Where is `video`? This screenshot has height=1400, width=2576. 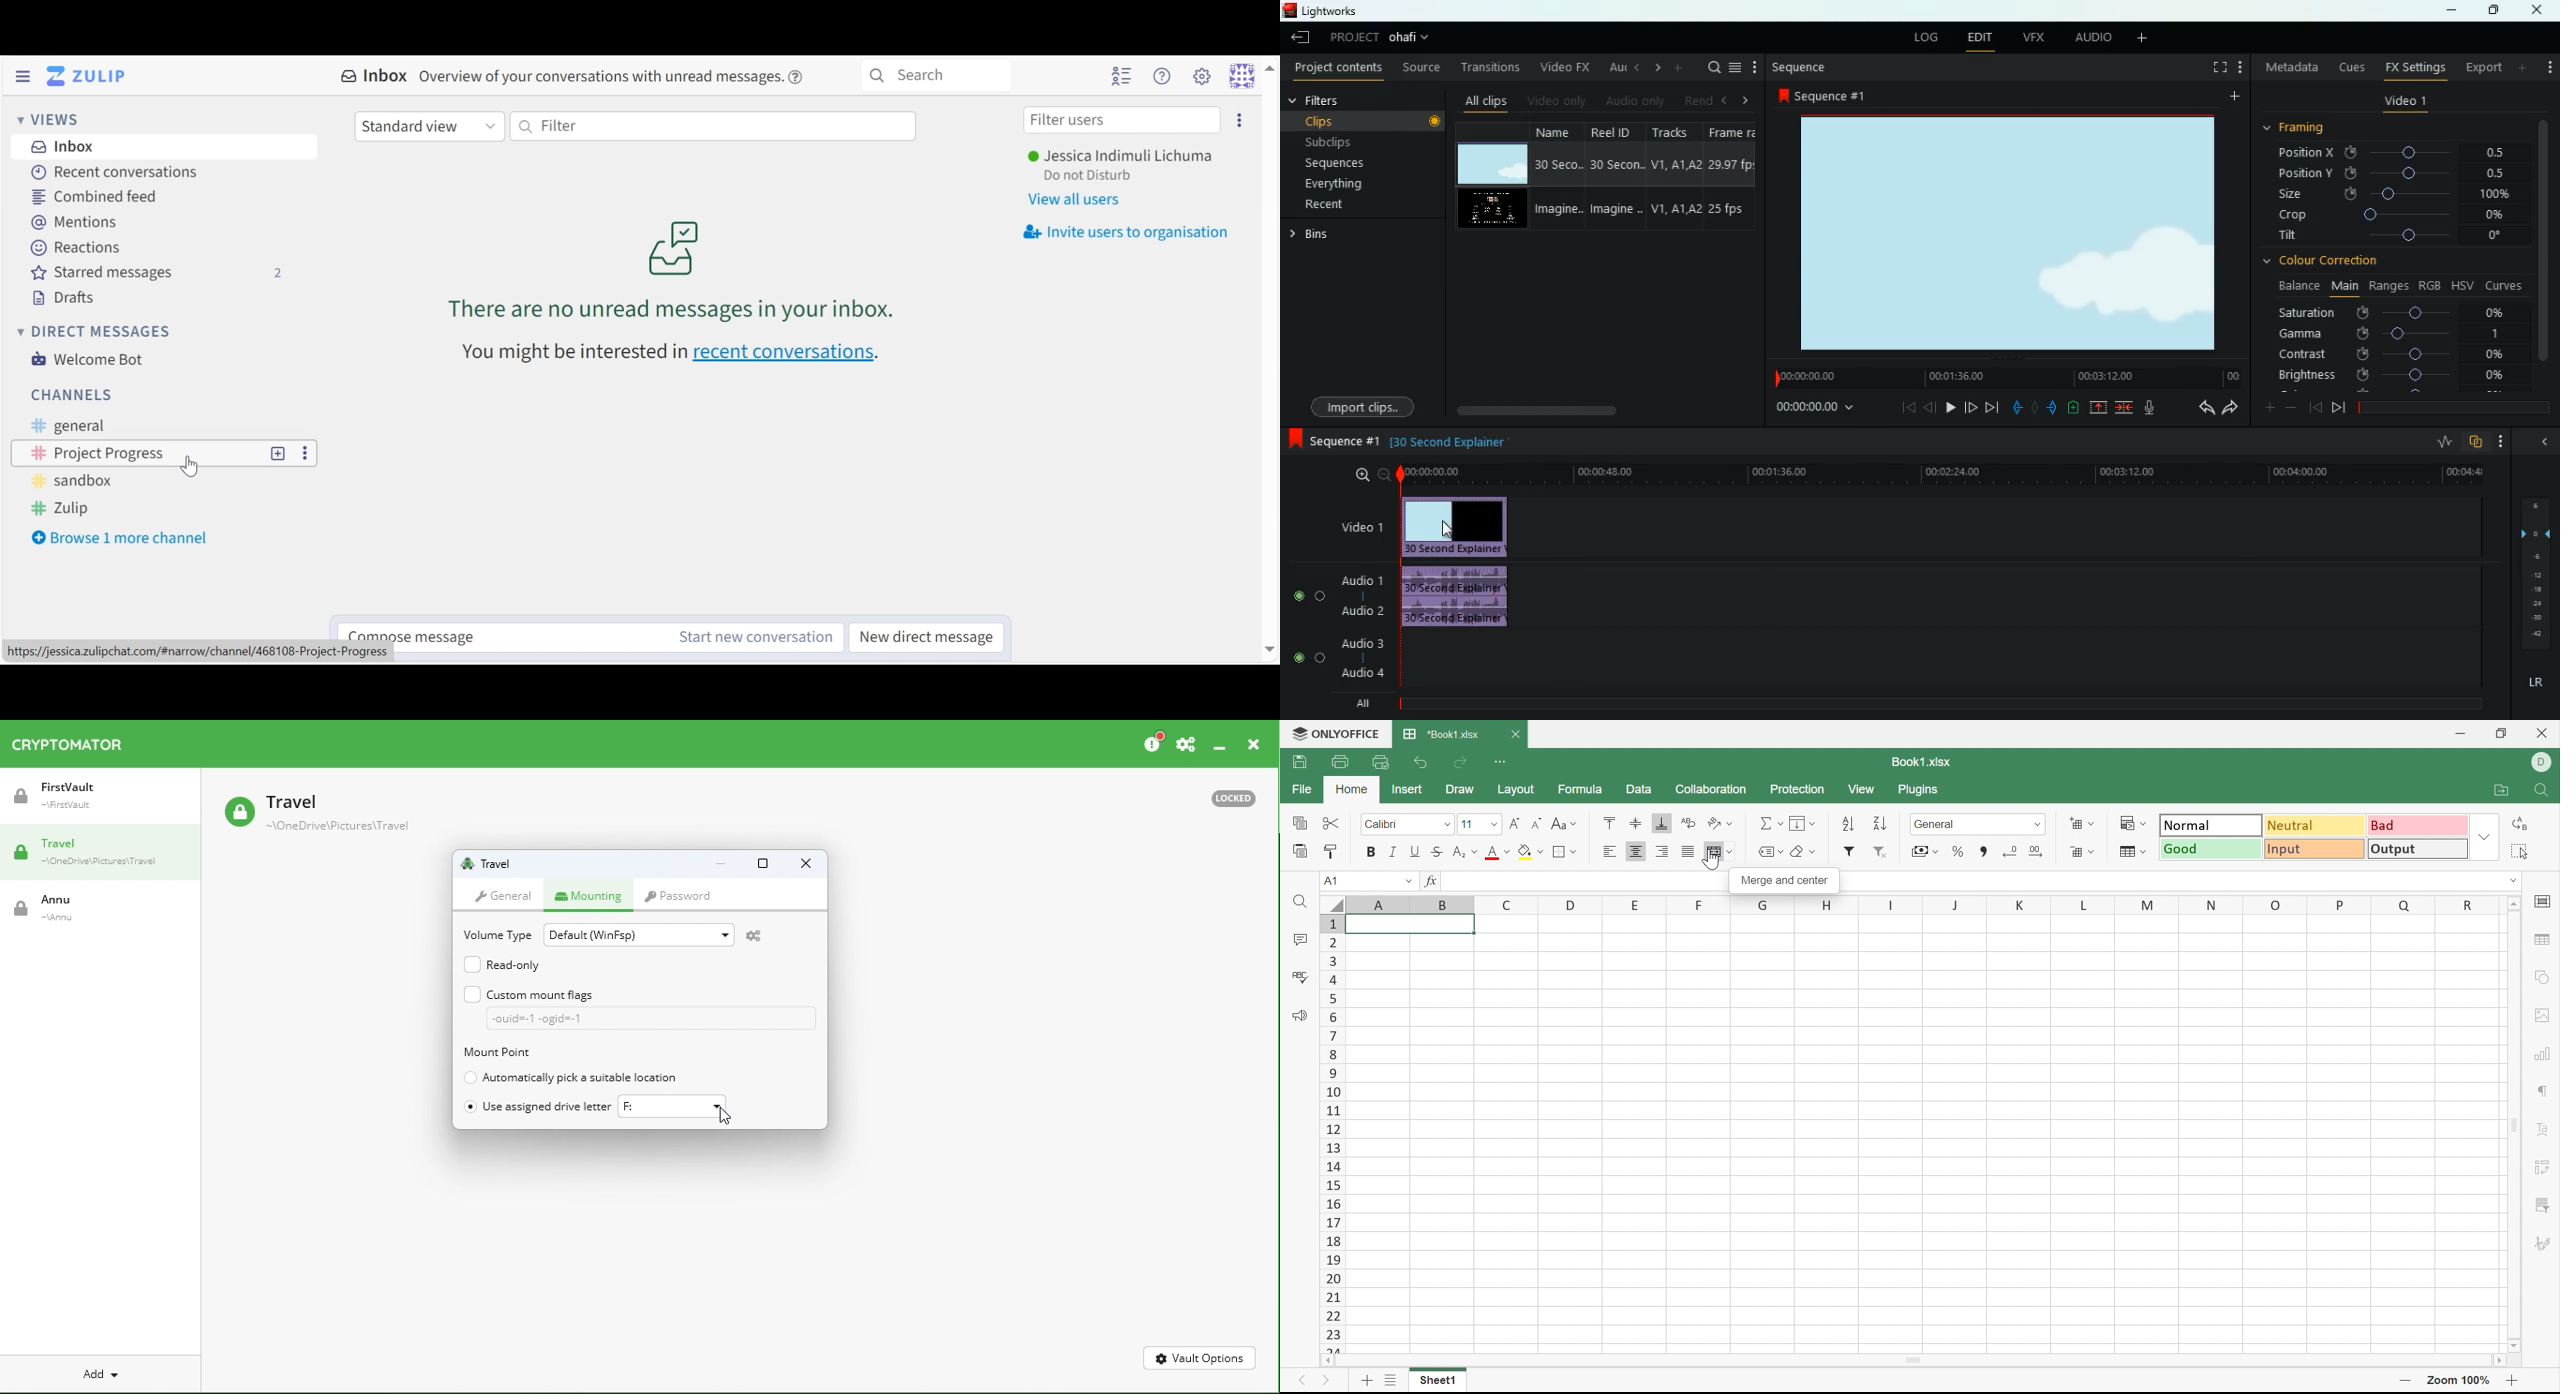 video is located at coordinates (1494, 164).